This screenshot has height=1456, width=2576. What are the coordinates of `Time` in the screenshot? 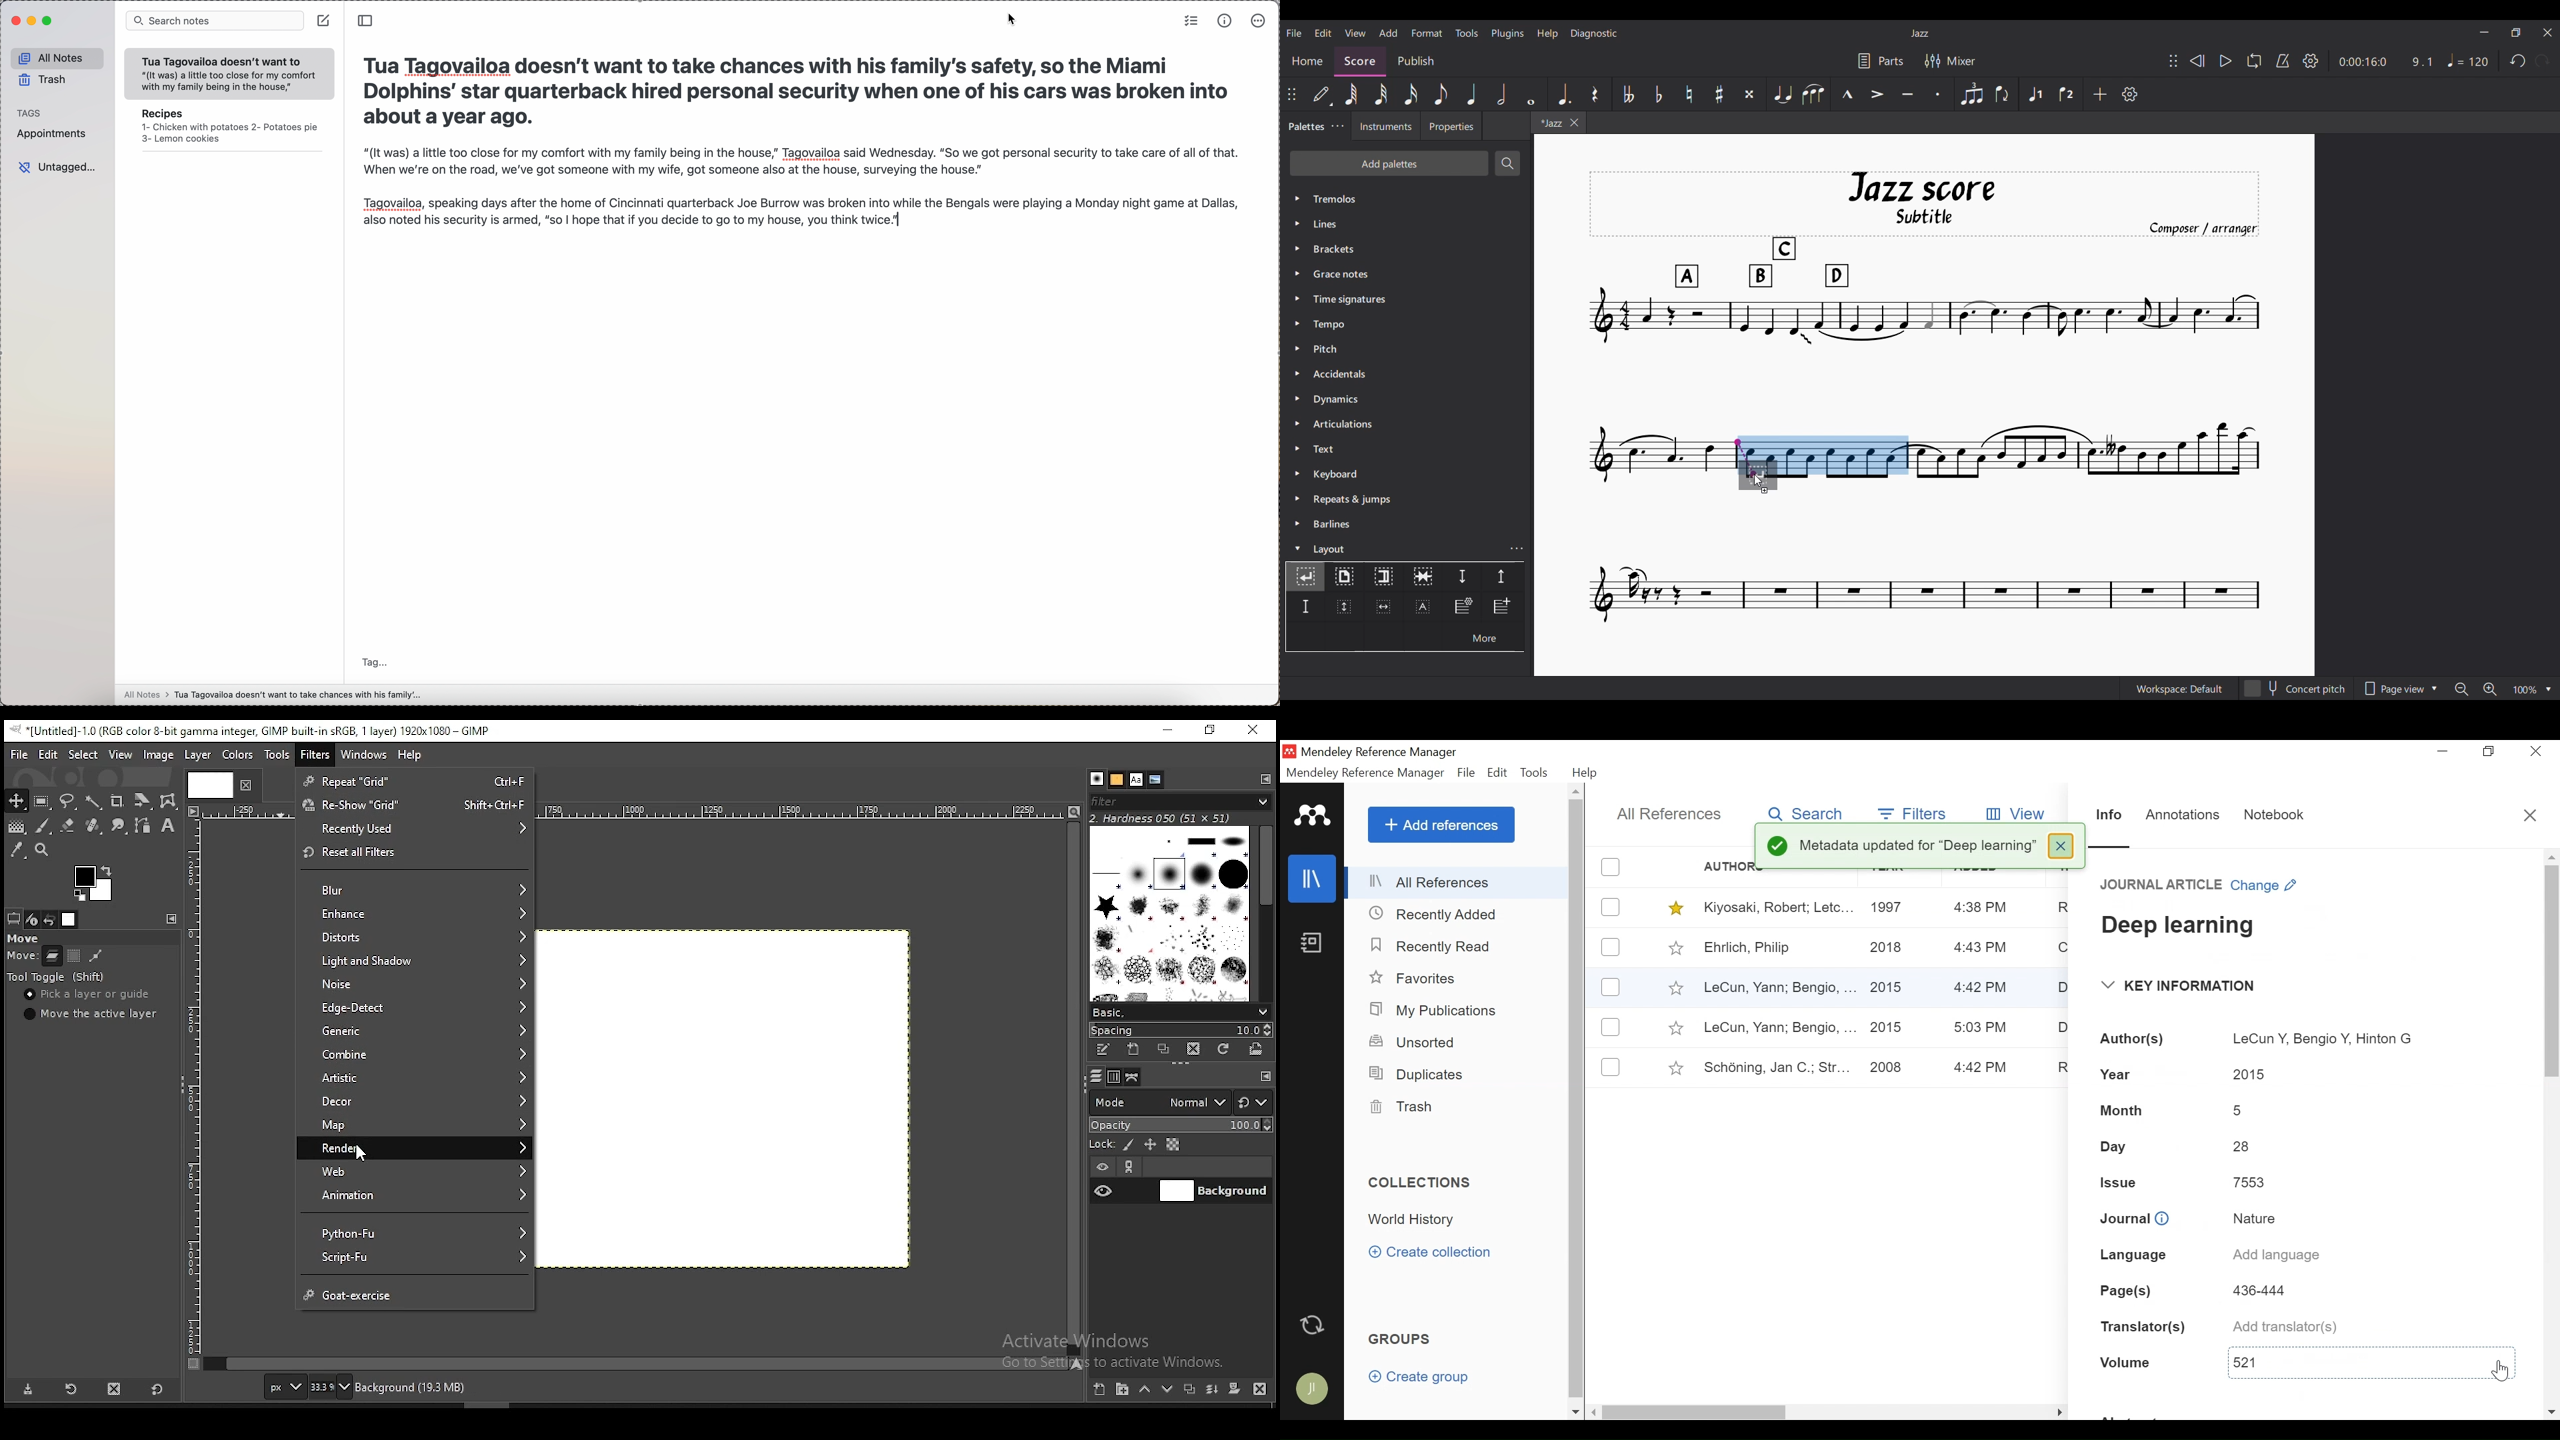 It's located at (1981, 1027).